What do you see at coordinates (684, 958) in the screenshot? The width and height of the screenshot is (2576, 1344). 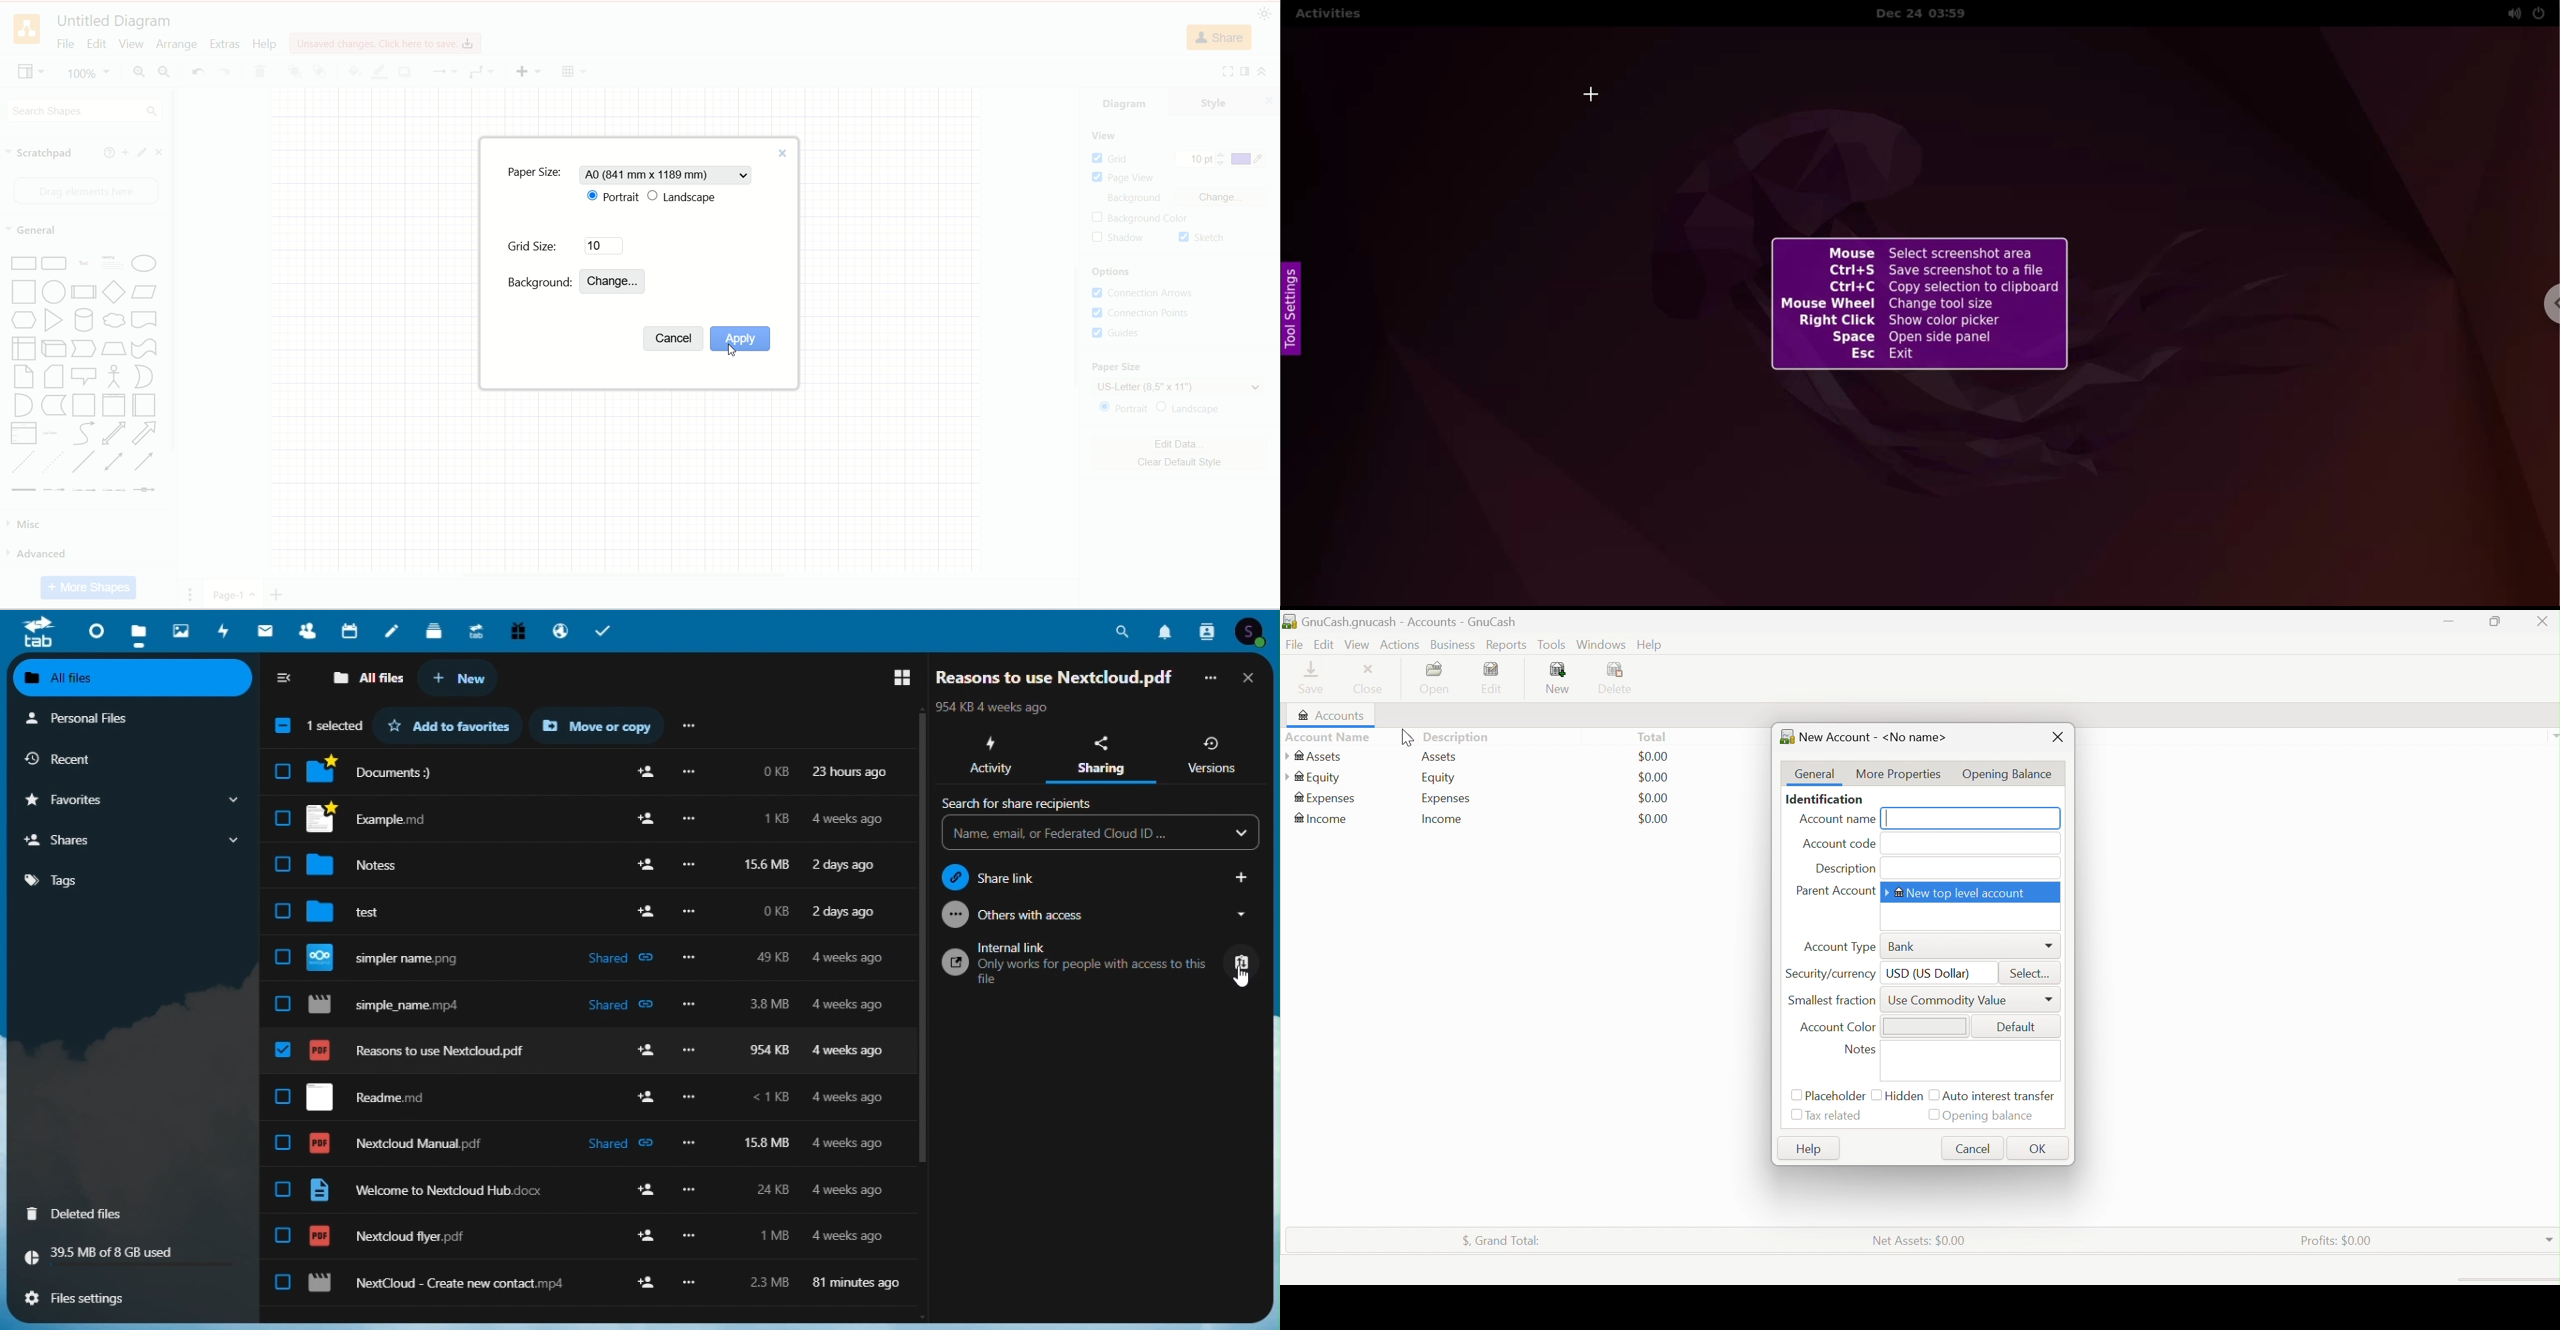 I see `` at bounding box center [684, 958].